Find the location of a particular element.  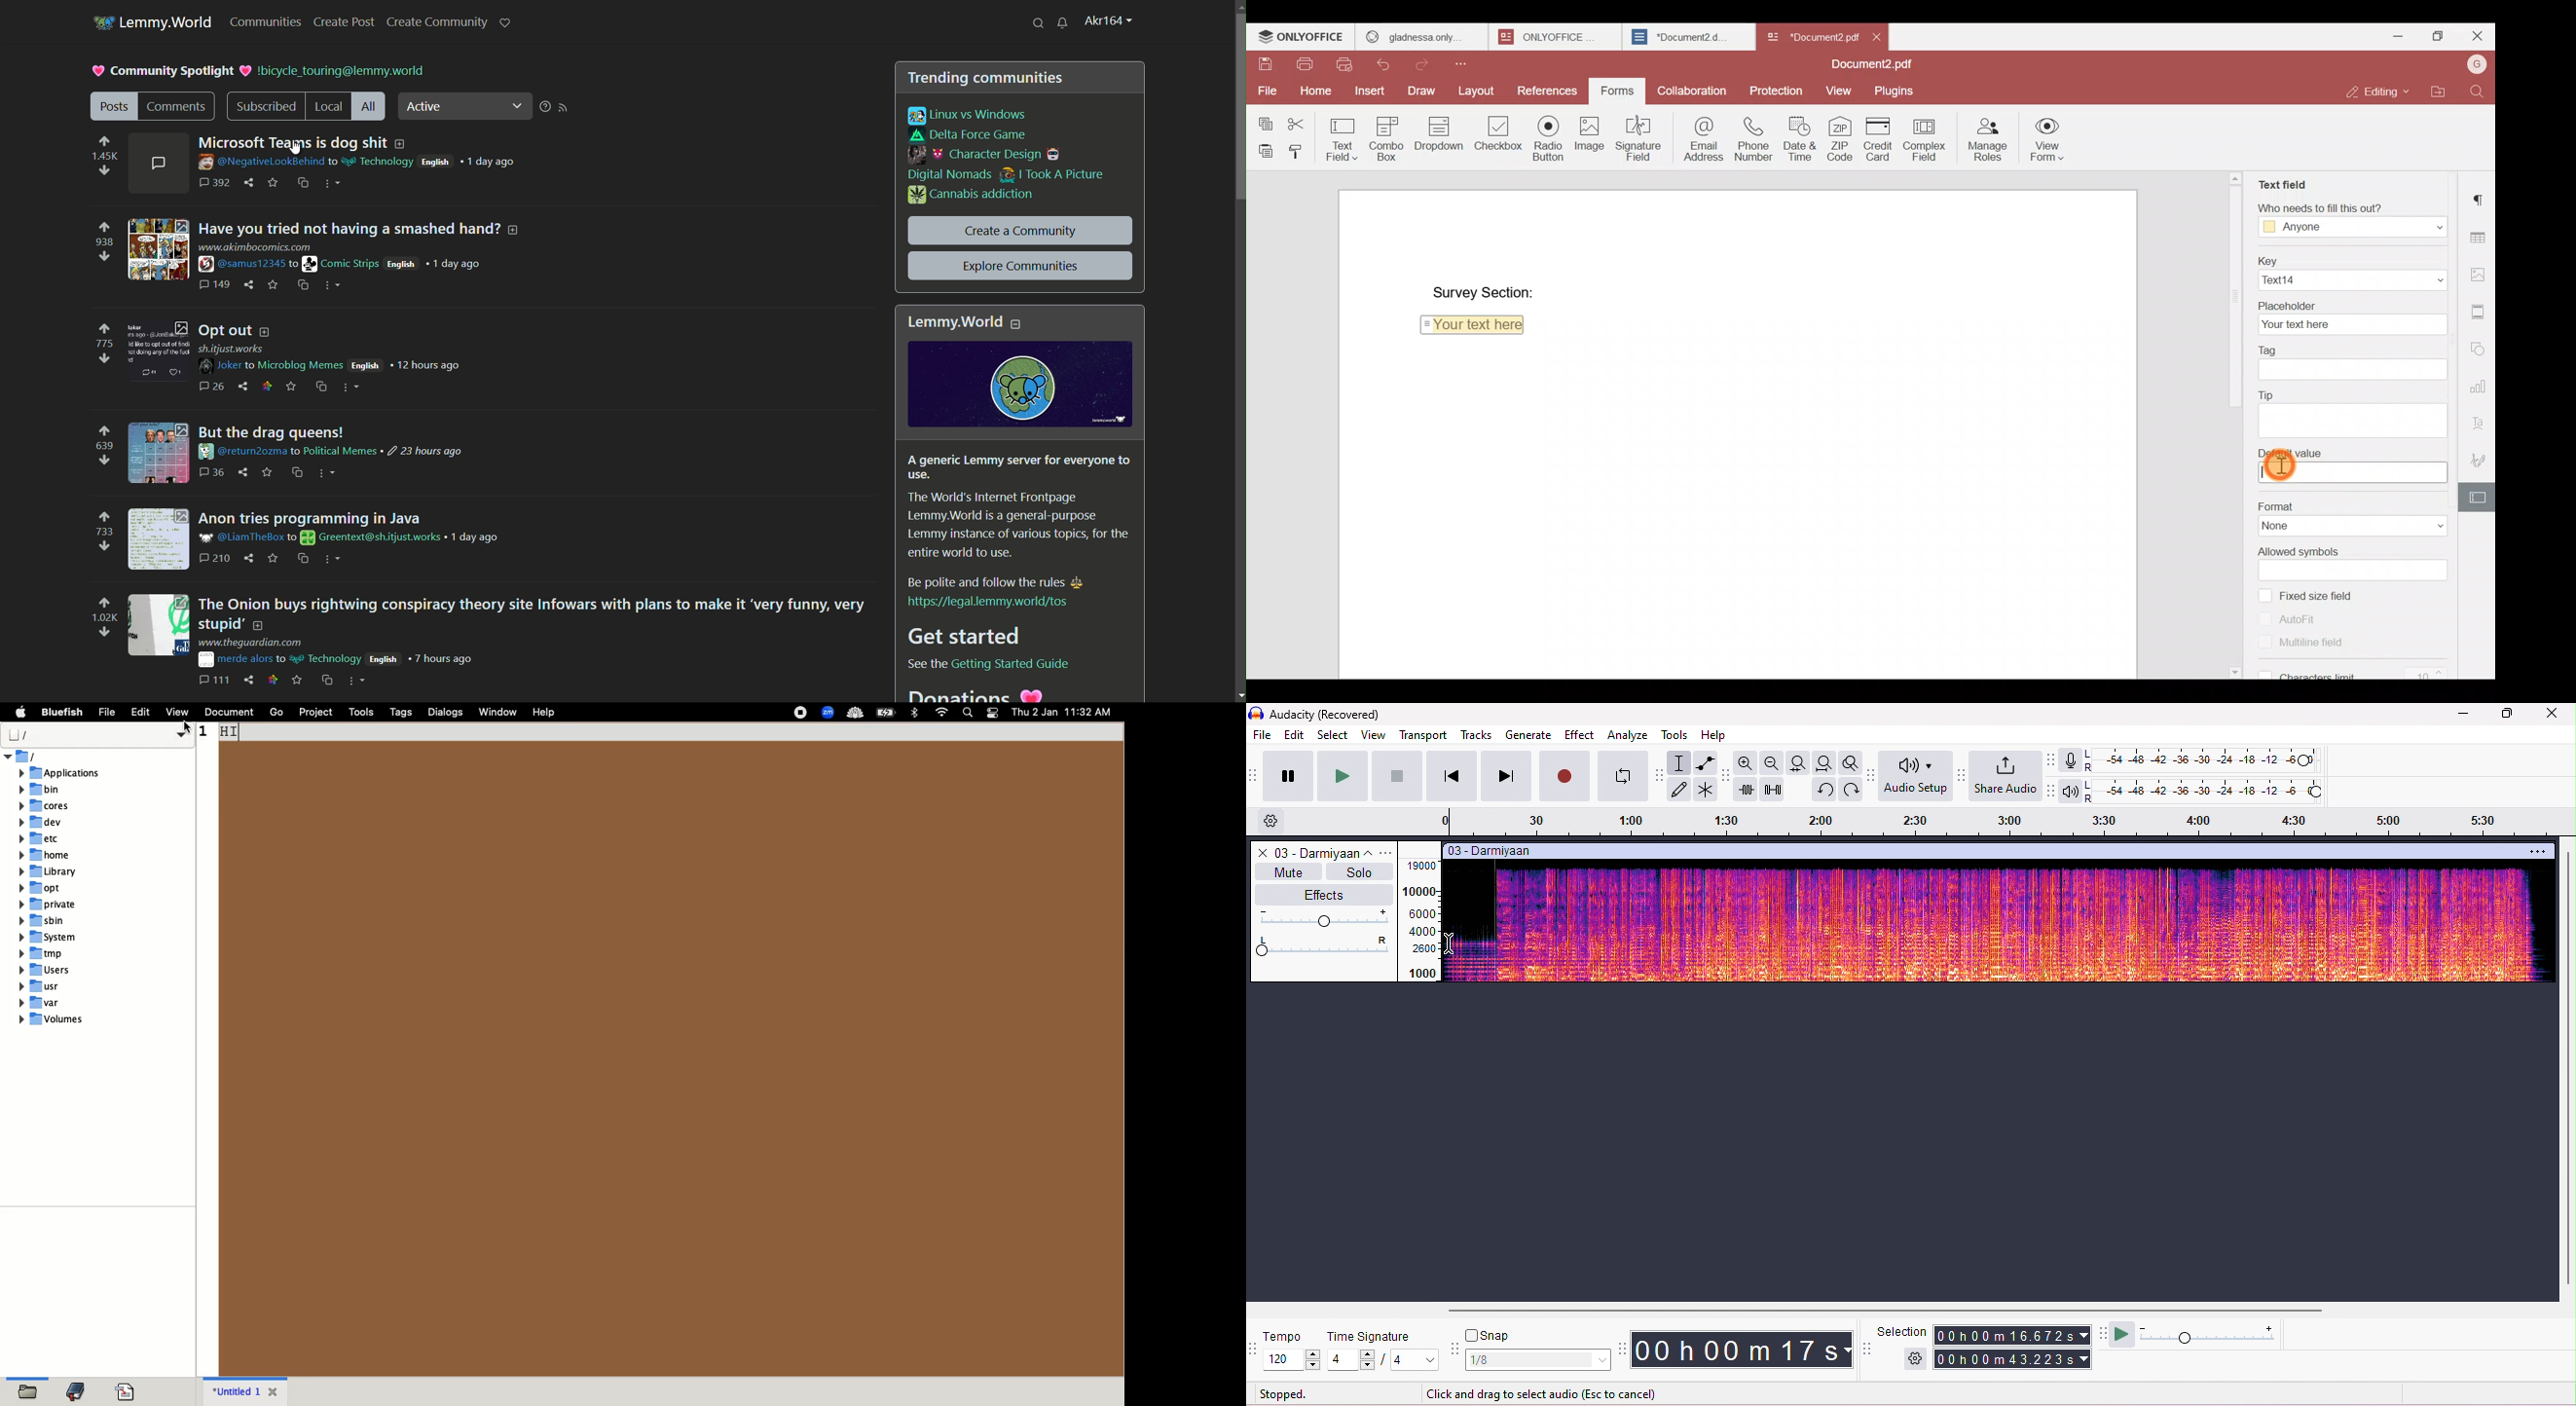

library is located at coordinates (48, 872).